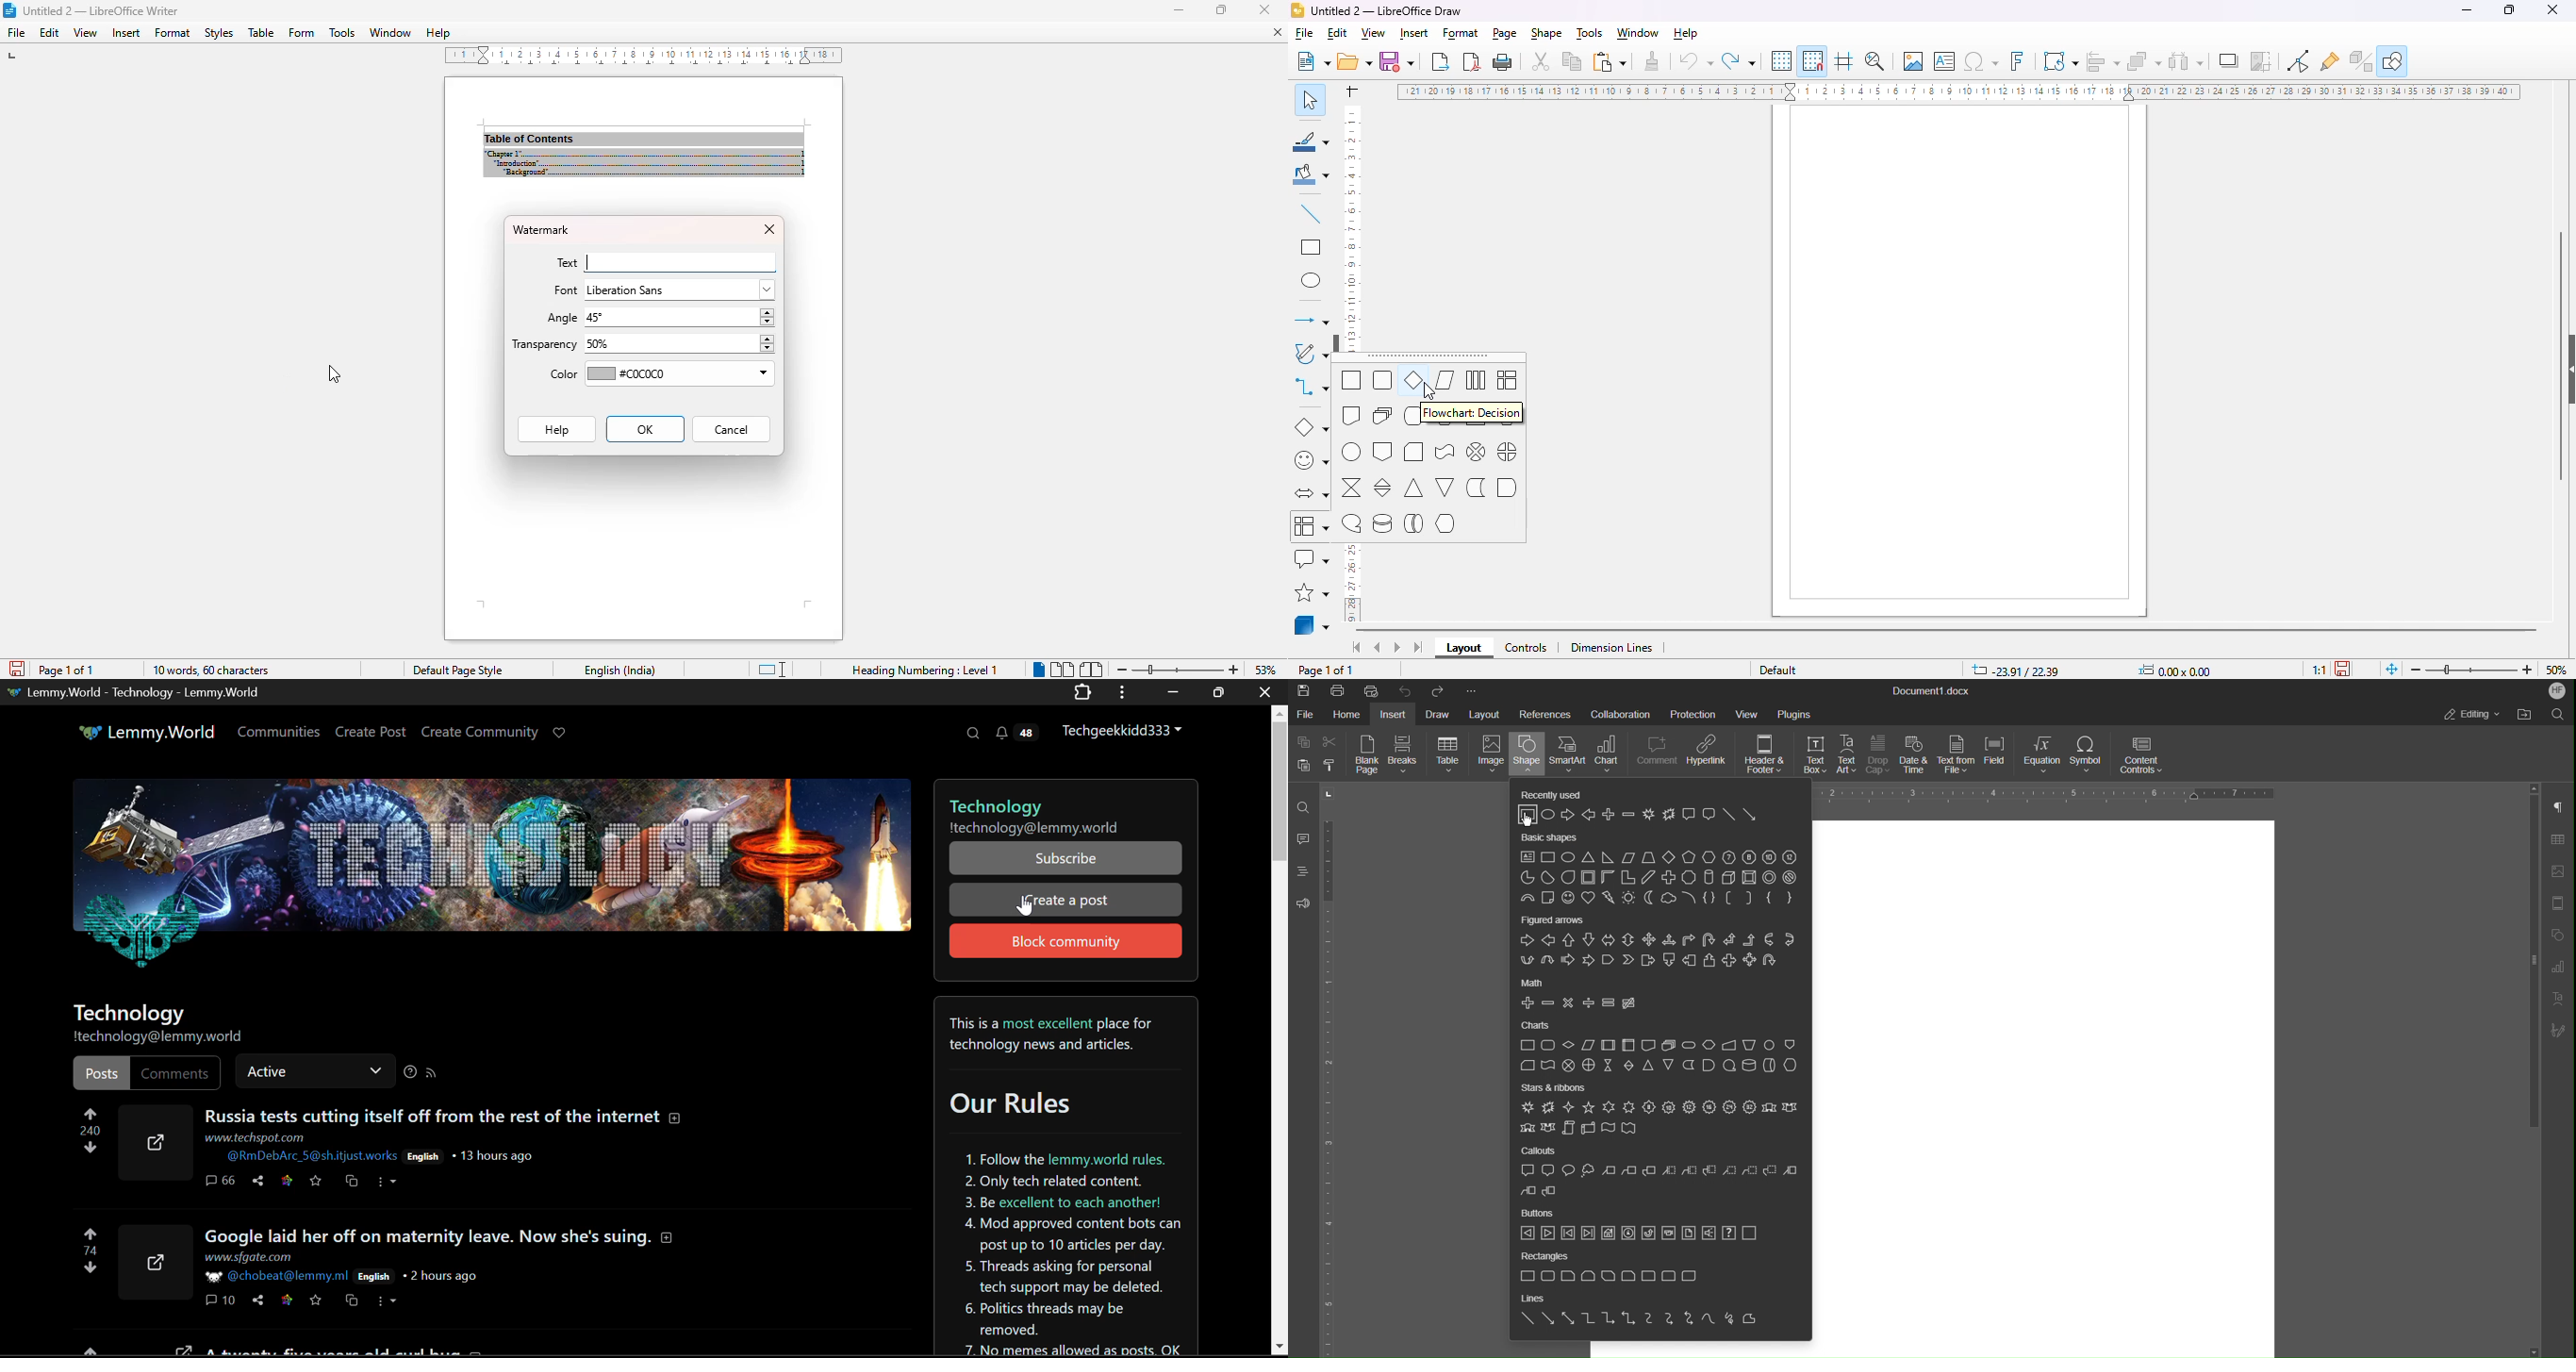 This screenshot has height=1372, width=2576. I want to click on transparency, so click(544, 344).